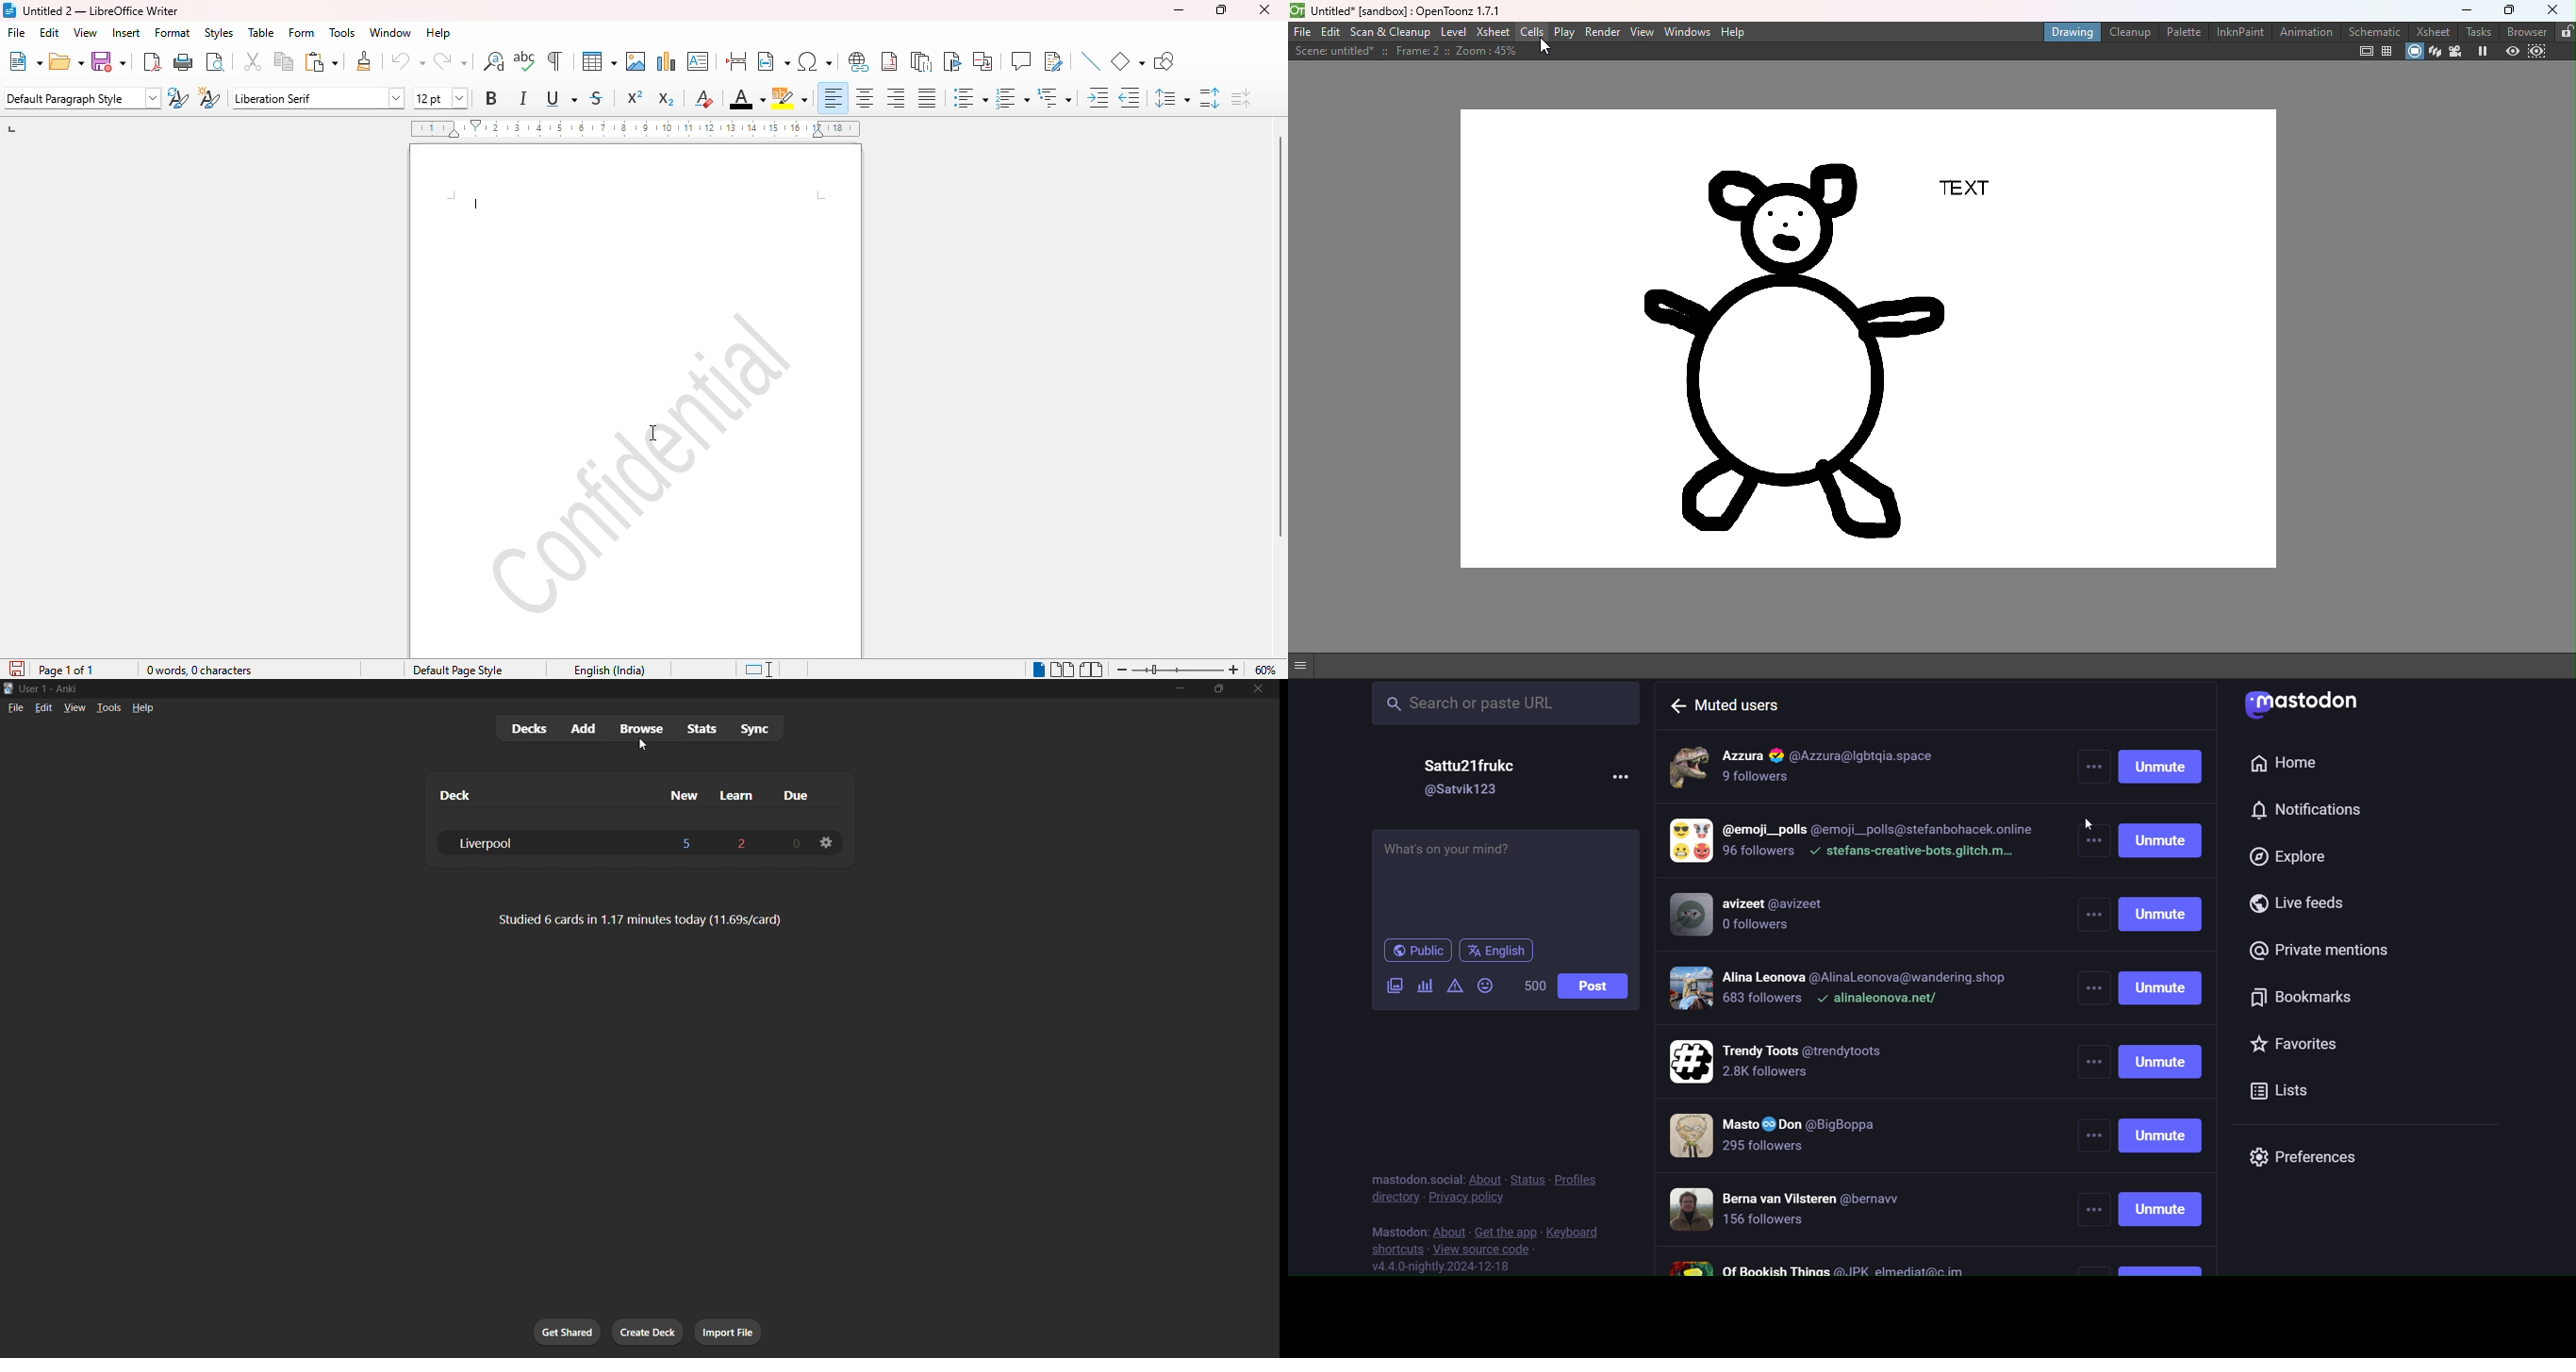 The height and width of the screenshot is (1372, 2576). Describe the element at coordinates (666, 99) in the screenshot. I see `subscript` at that location.